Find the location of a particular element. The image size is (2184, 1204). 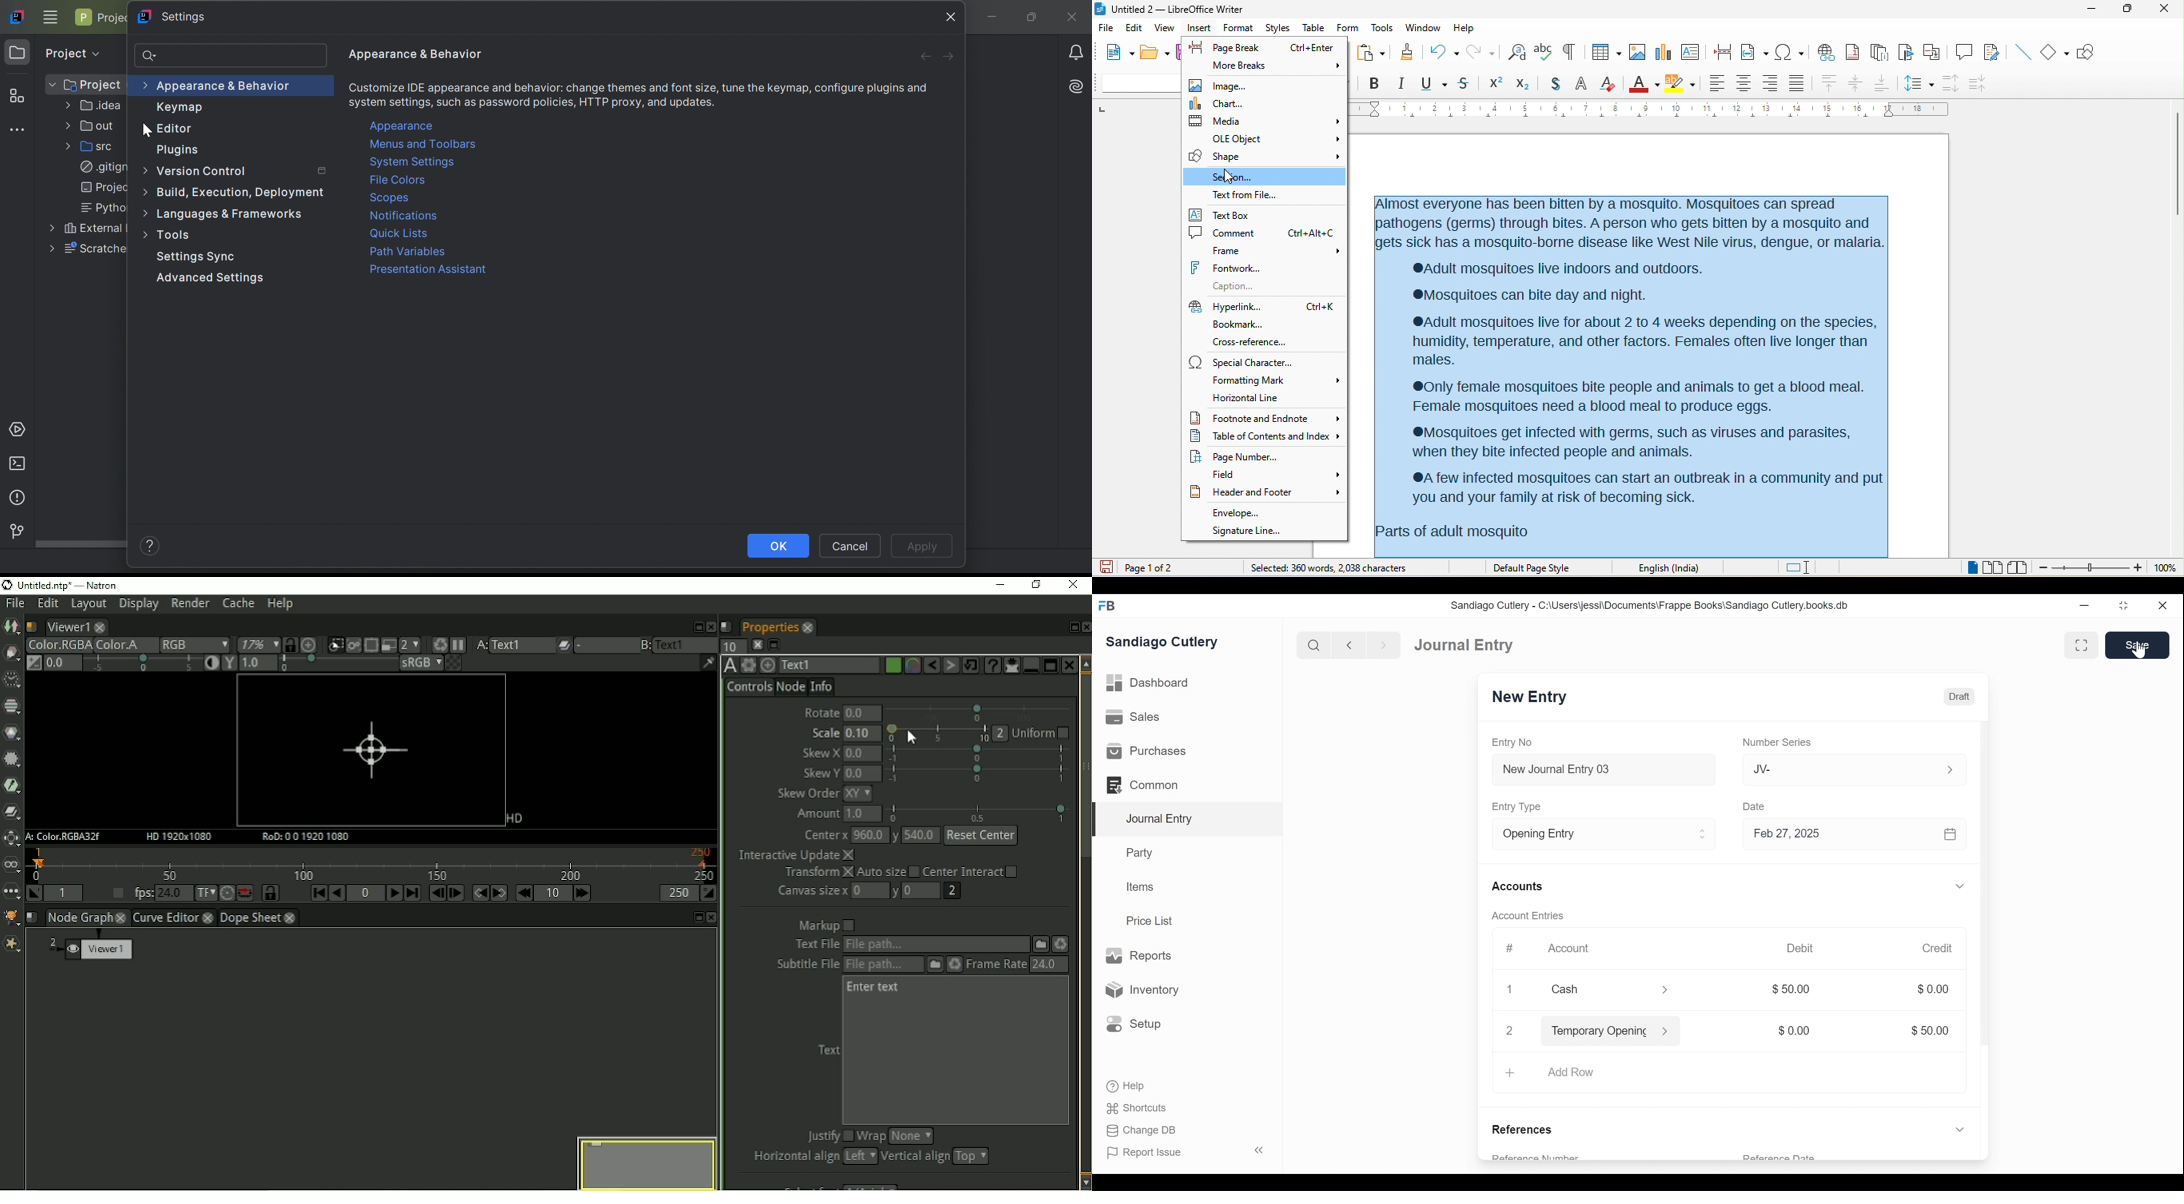

Save is located at coordinates (2136, 646).